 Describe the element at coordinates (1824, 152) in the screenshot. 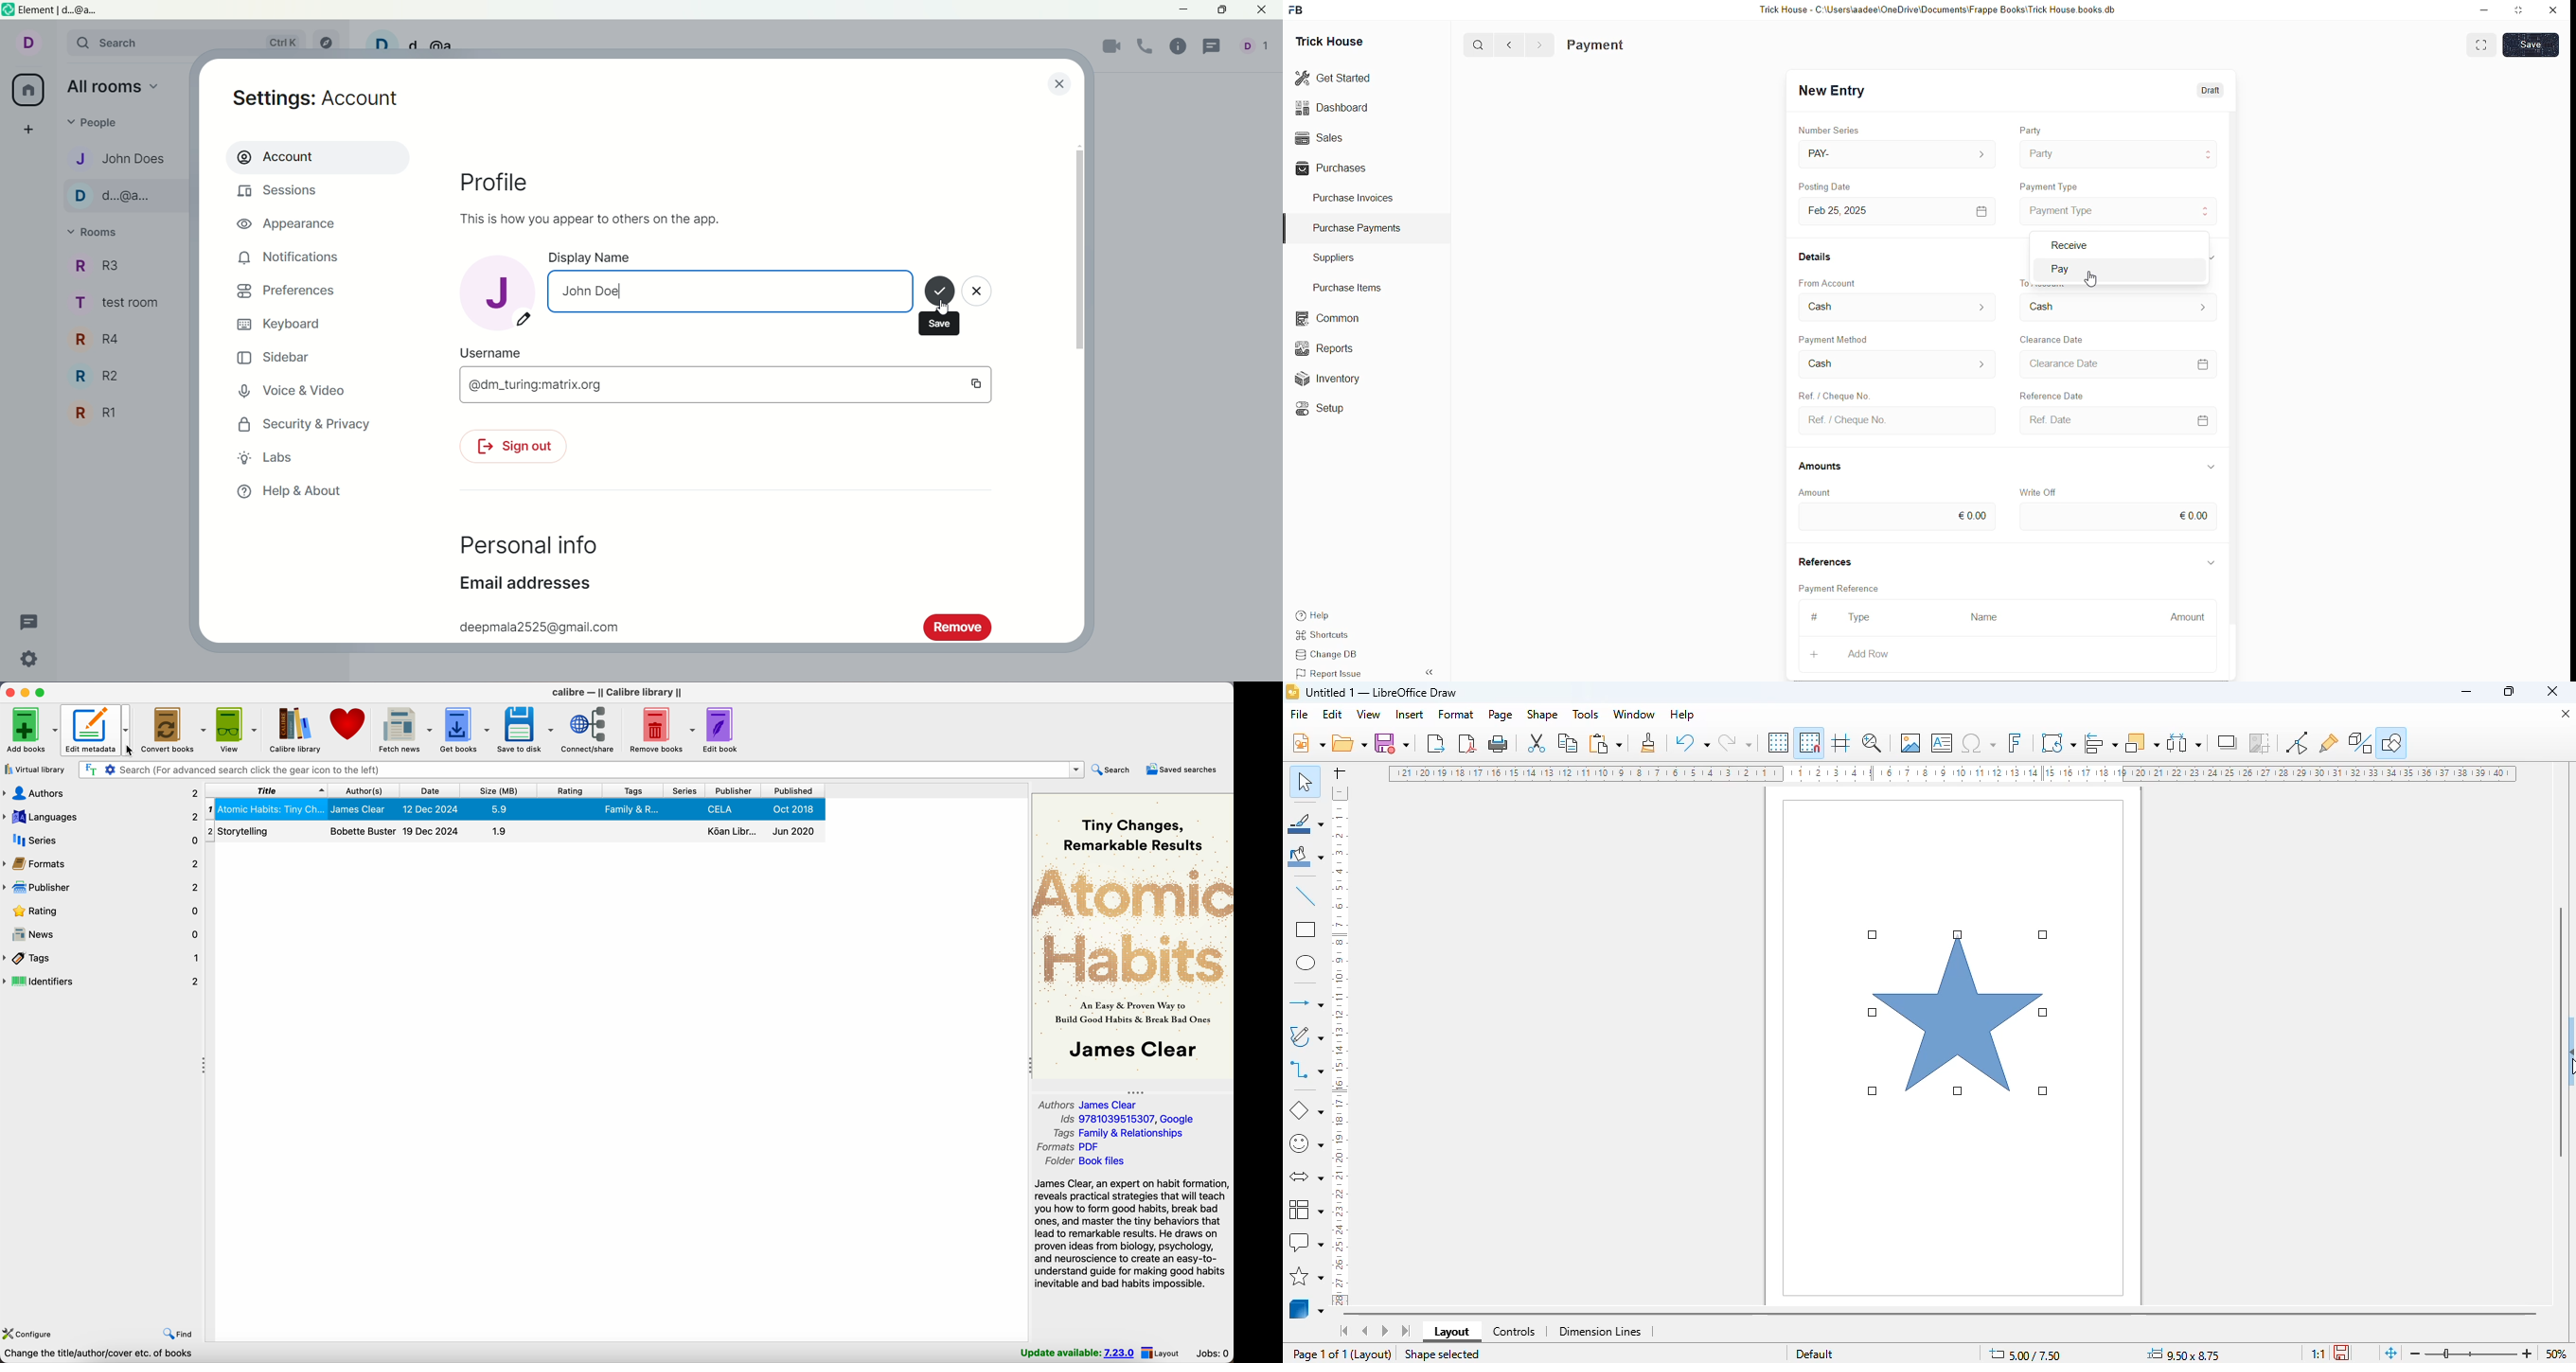

I see `PAY-` at that location.